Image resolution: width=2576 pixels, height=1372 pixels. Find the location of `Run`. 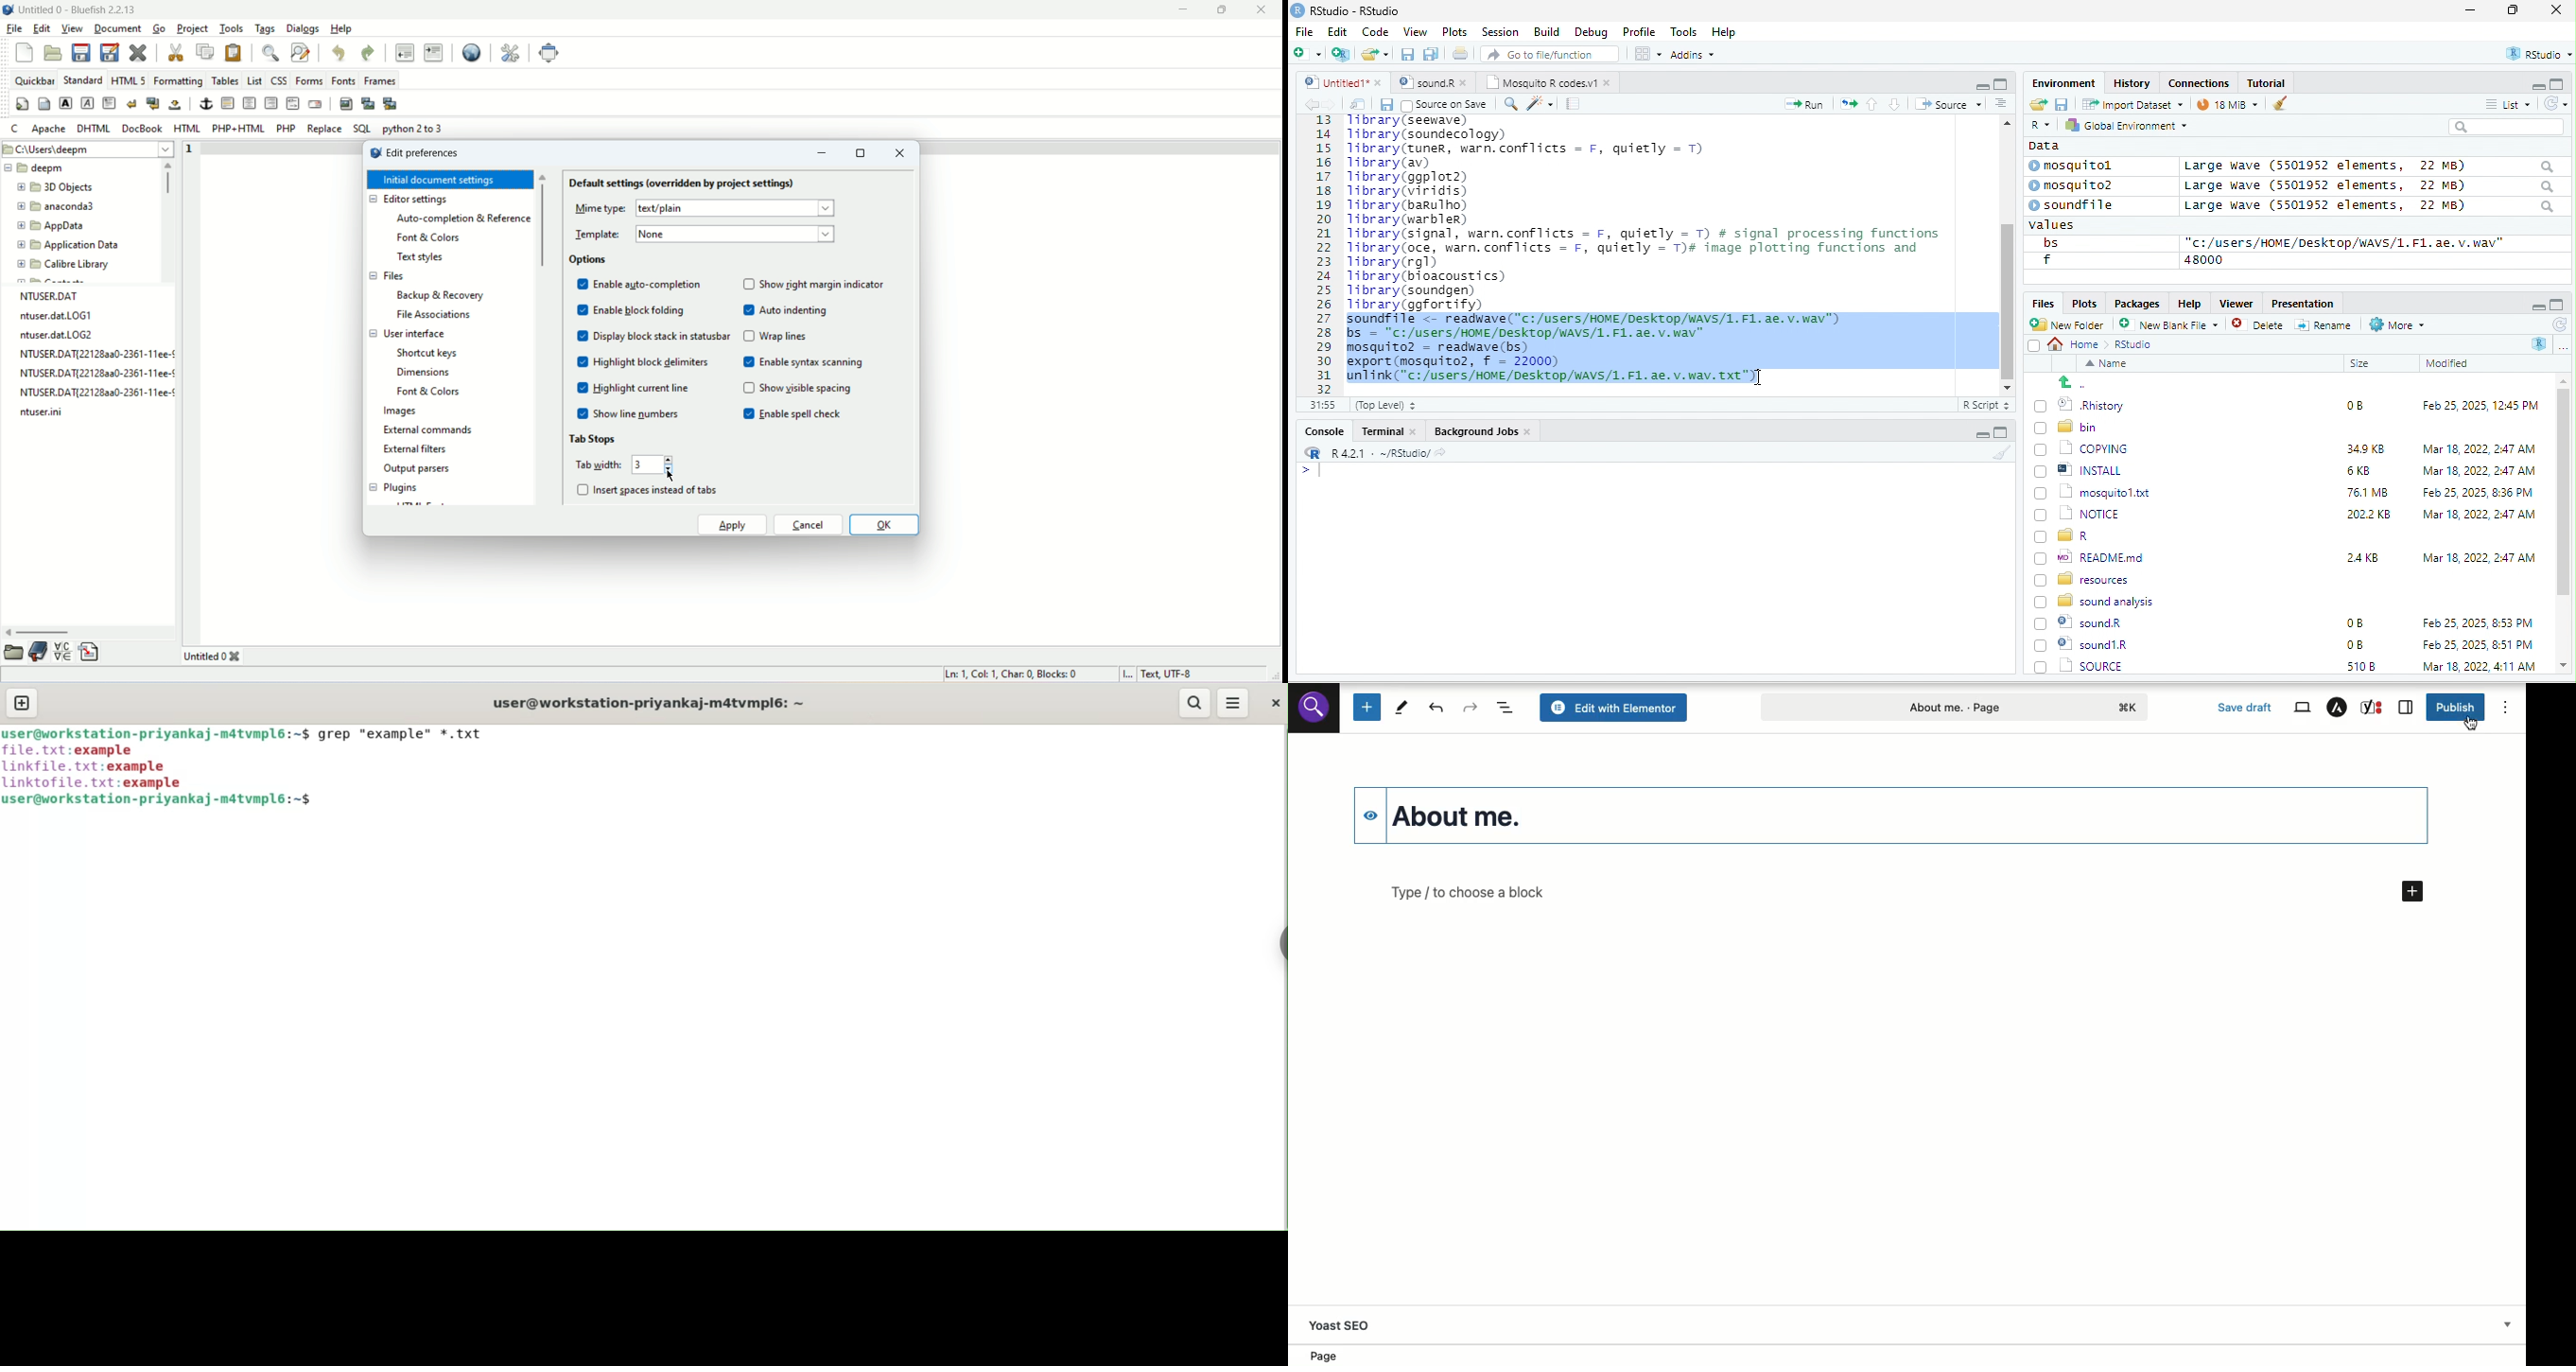

Run is located at coordinates (1801, 104).